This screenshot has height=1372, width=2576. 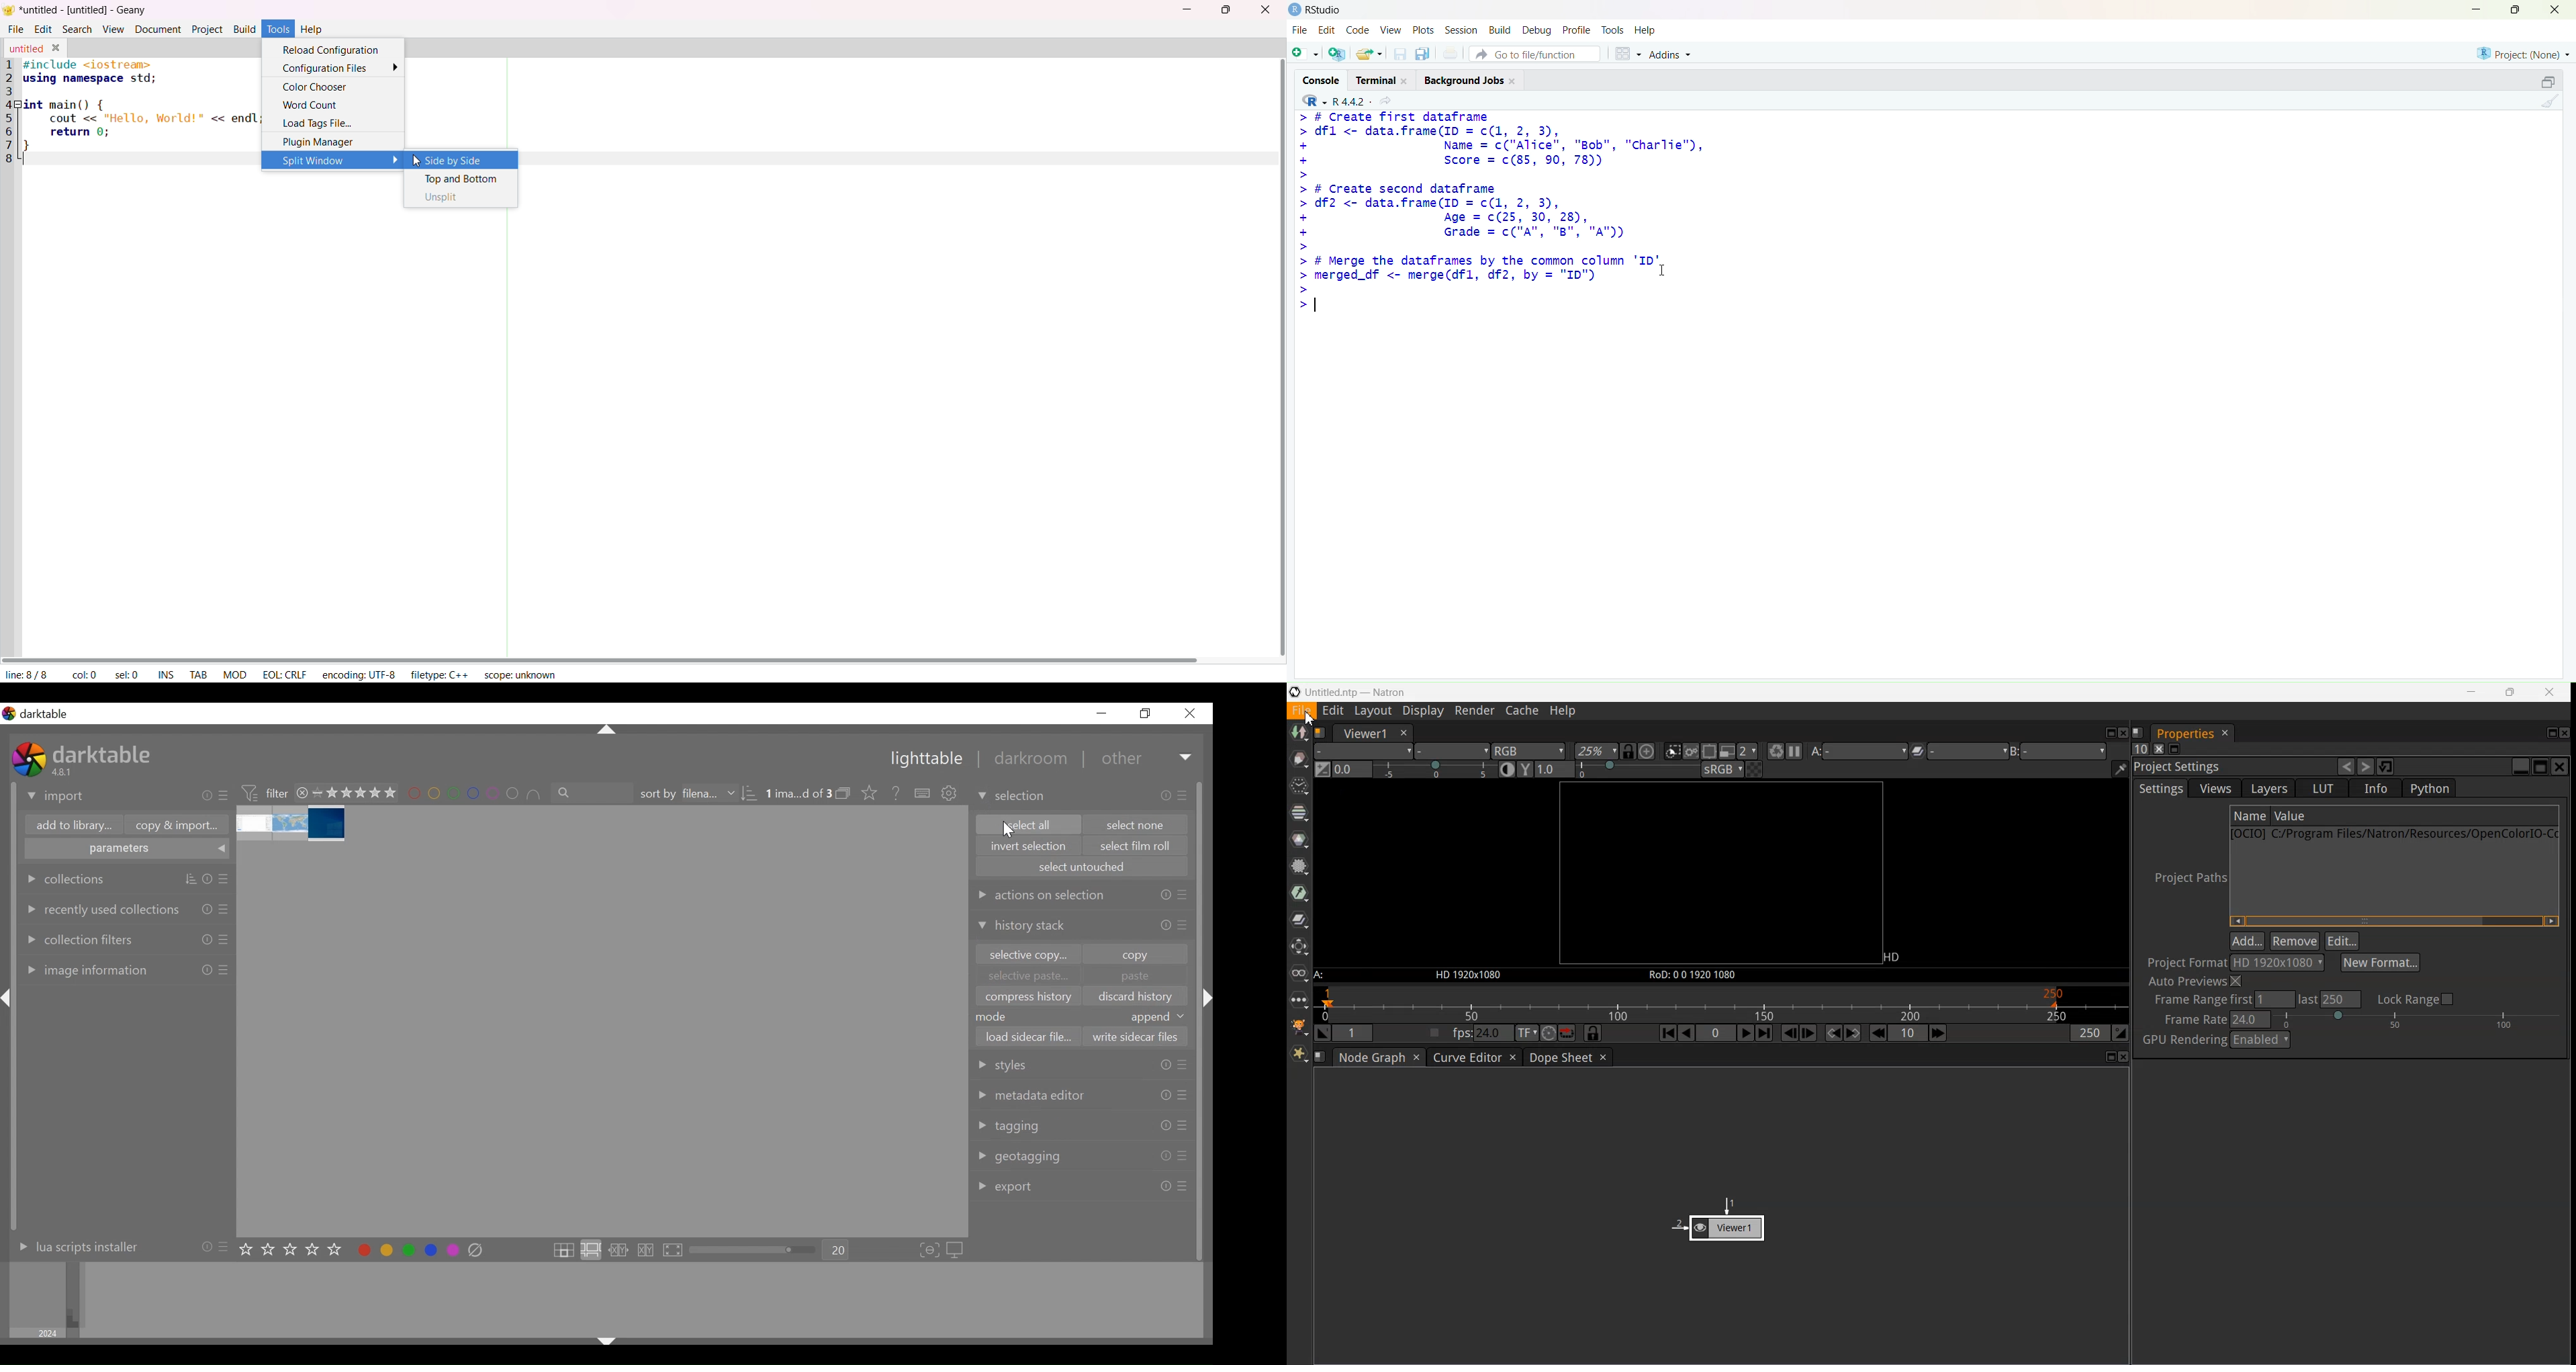 I want to click on maximize, so click(x=2516, y=8).